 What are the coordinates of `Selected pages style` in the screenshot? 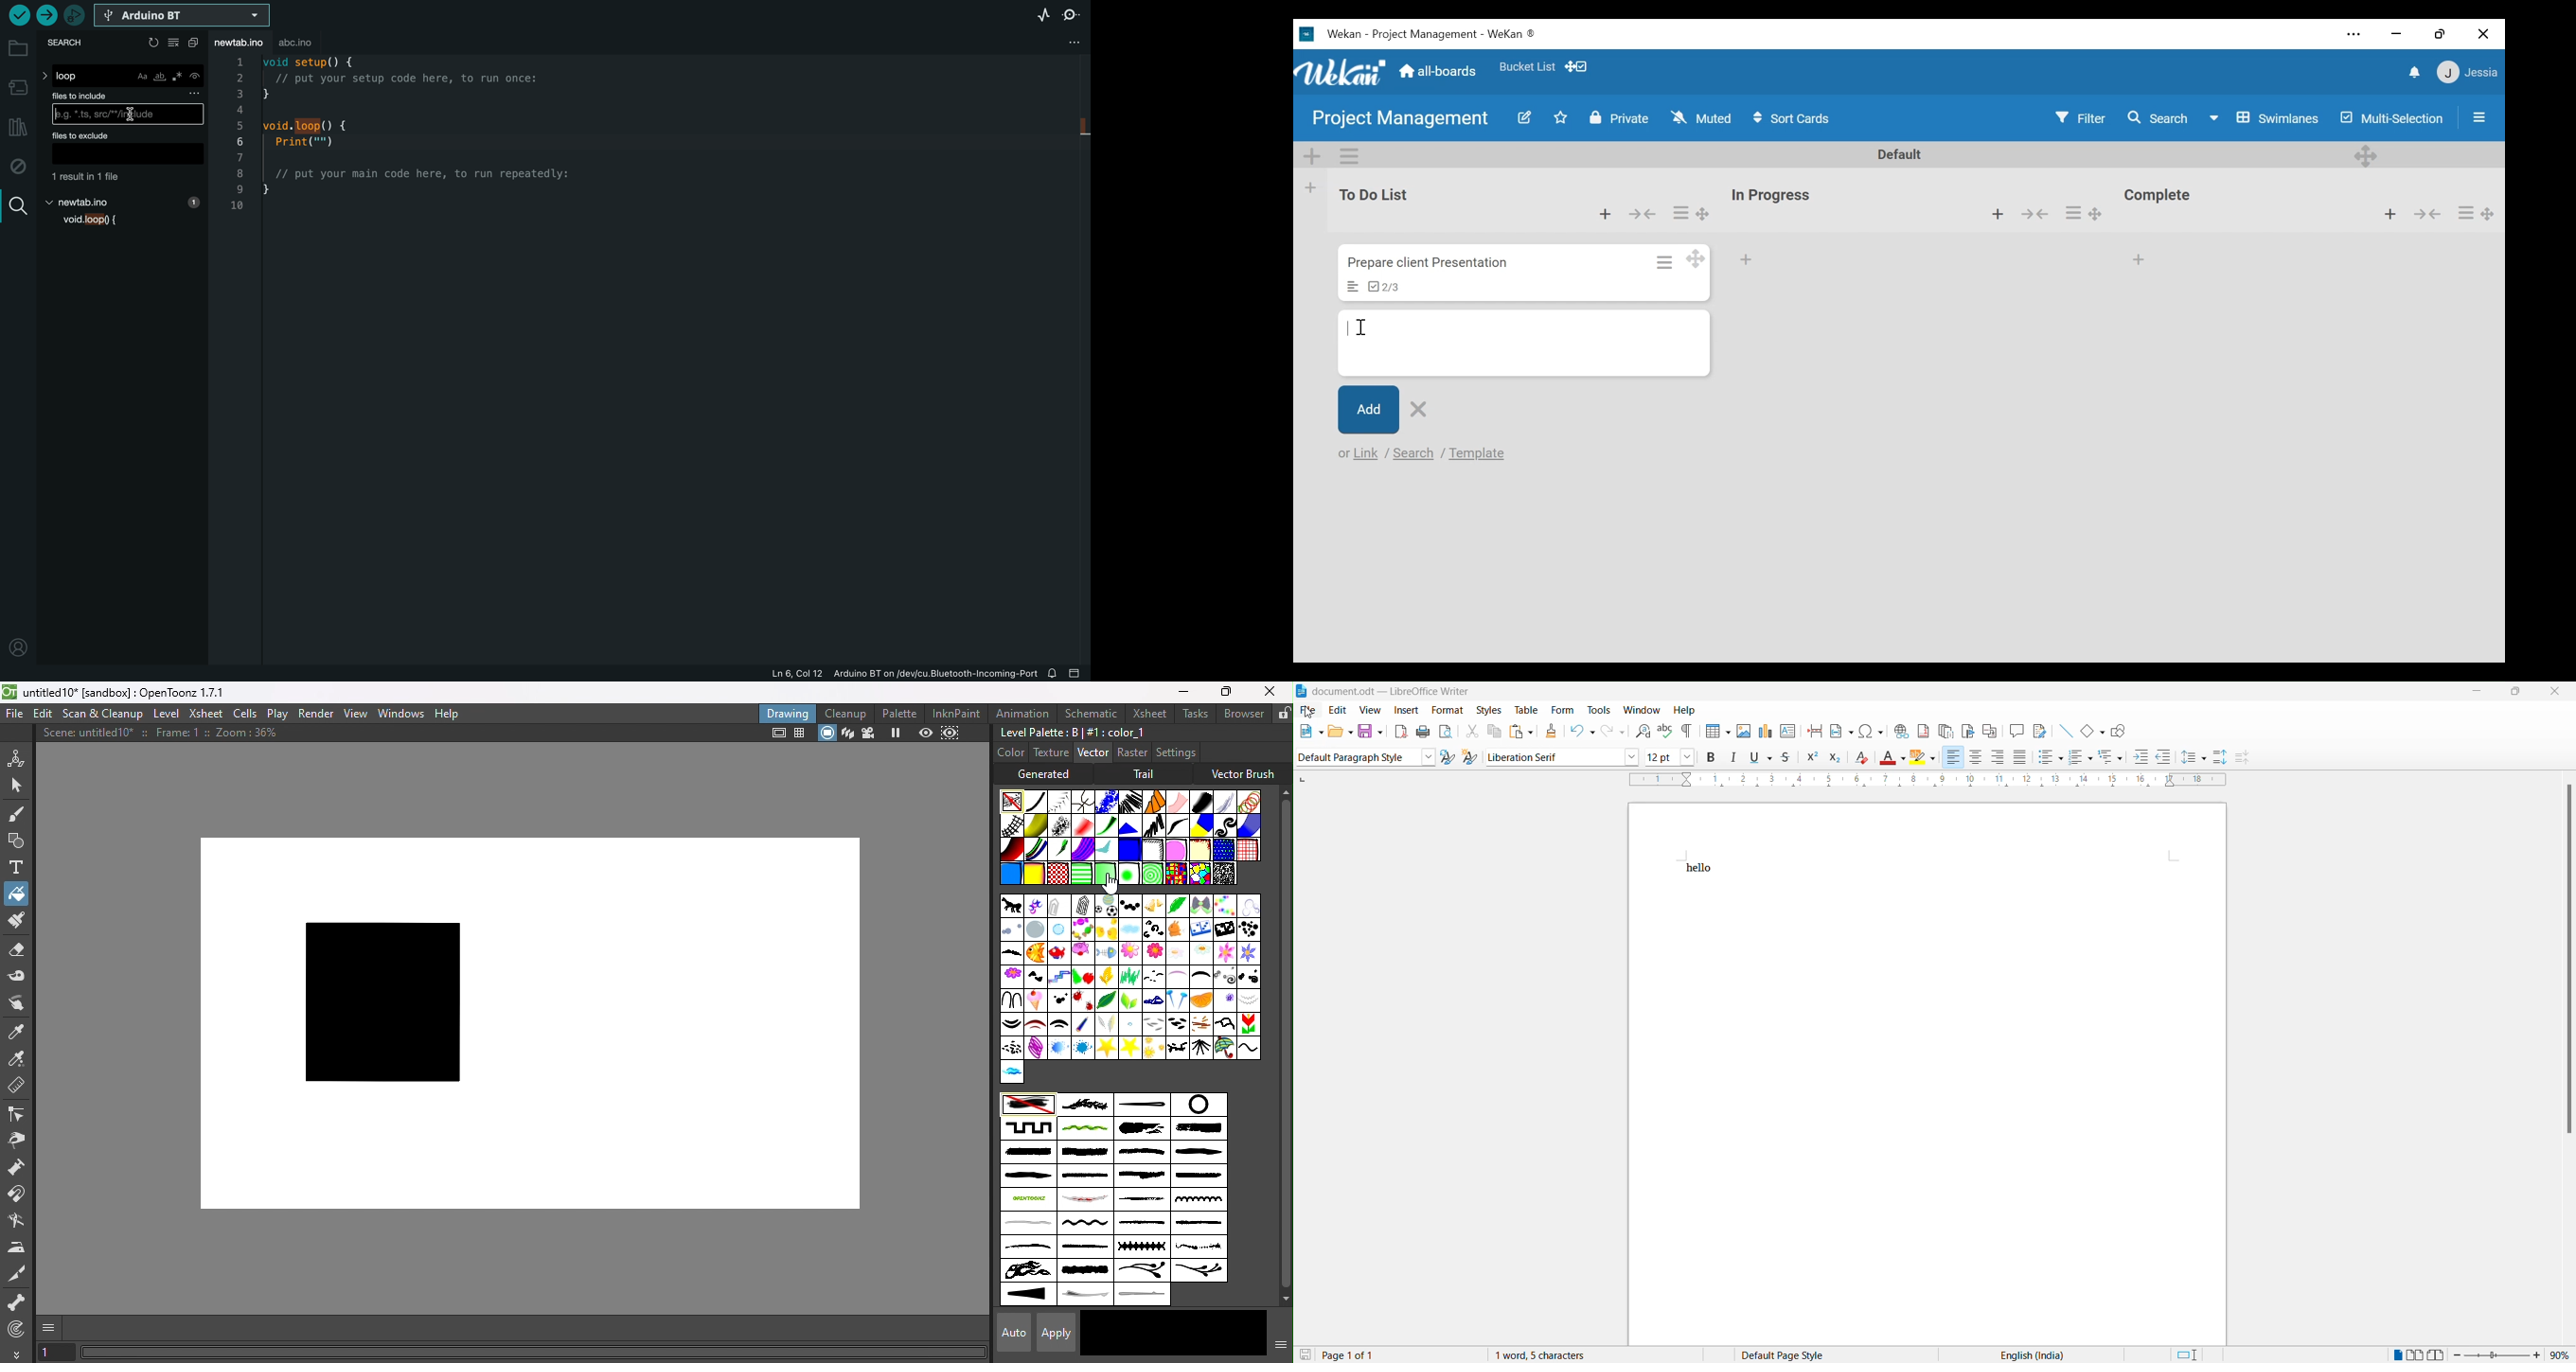 It's located at (1794, 1355).